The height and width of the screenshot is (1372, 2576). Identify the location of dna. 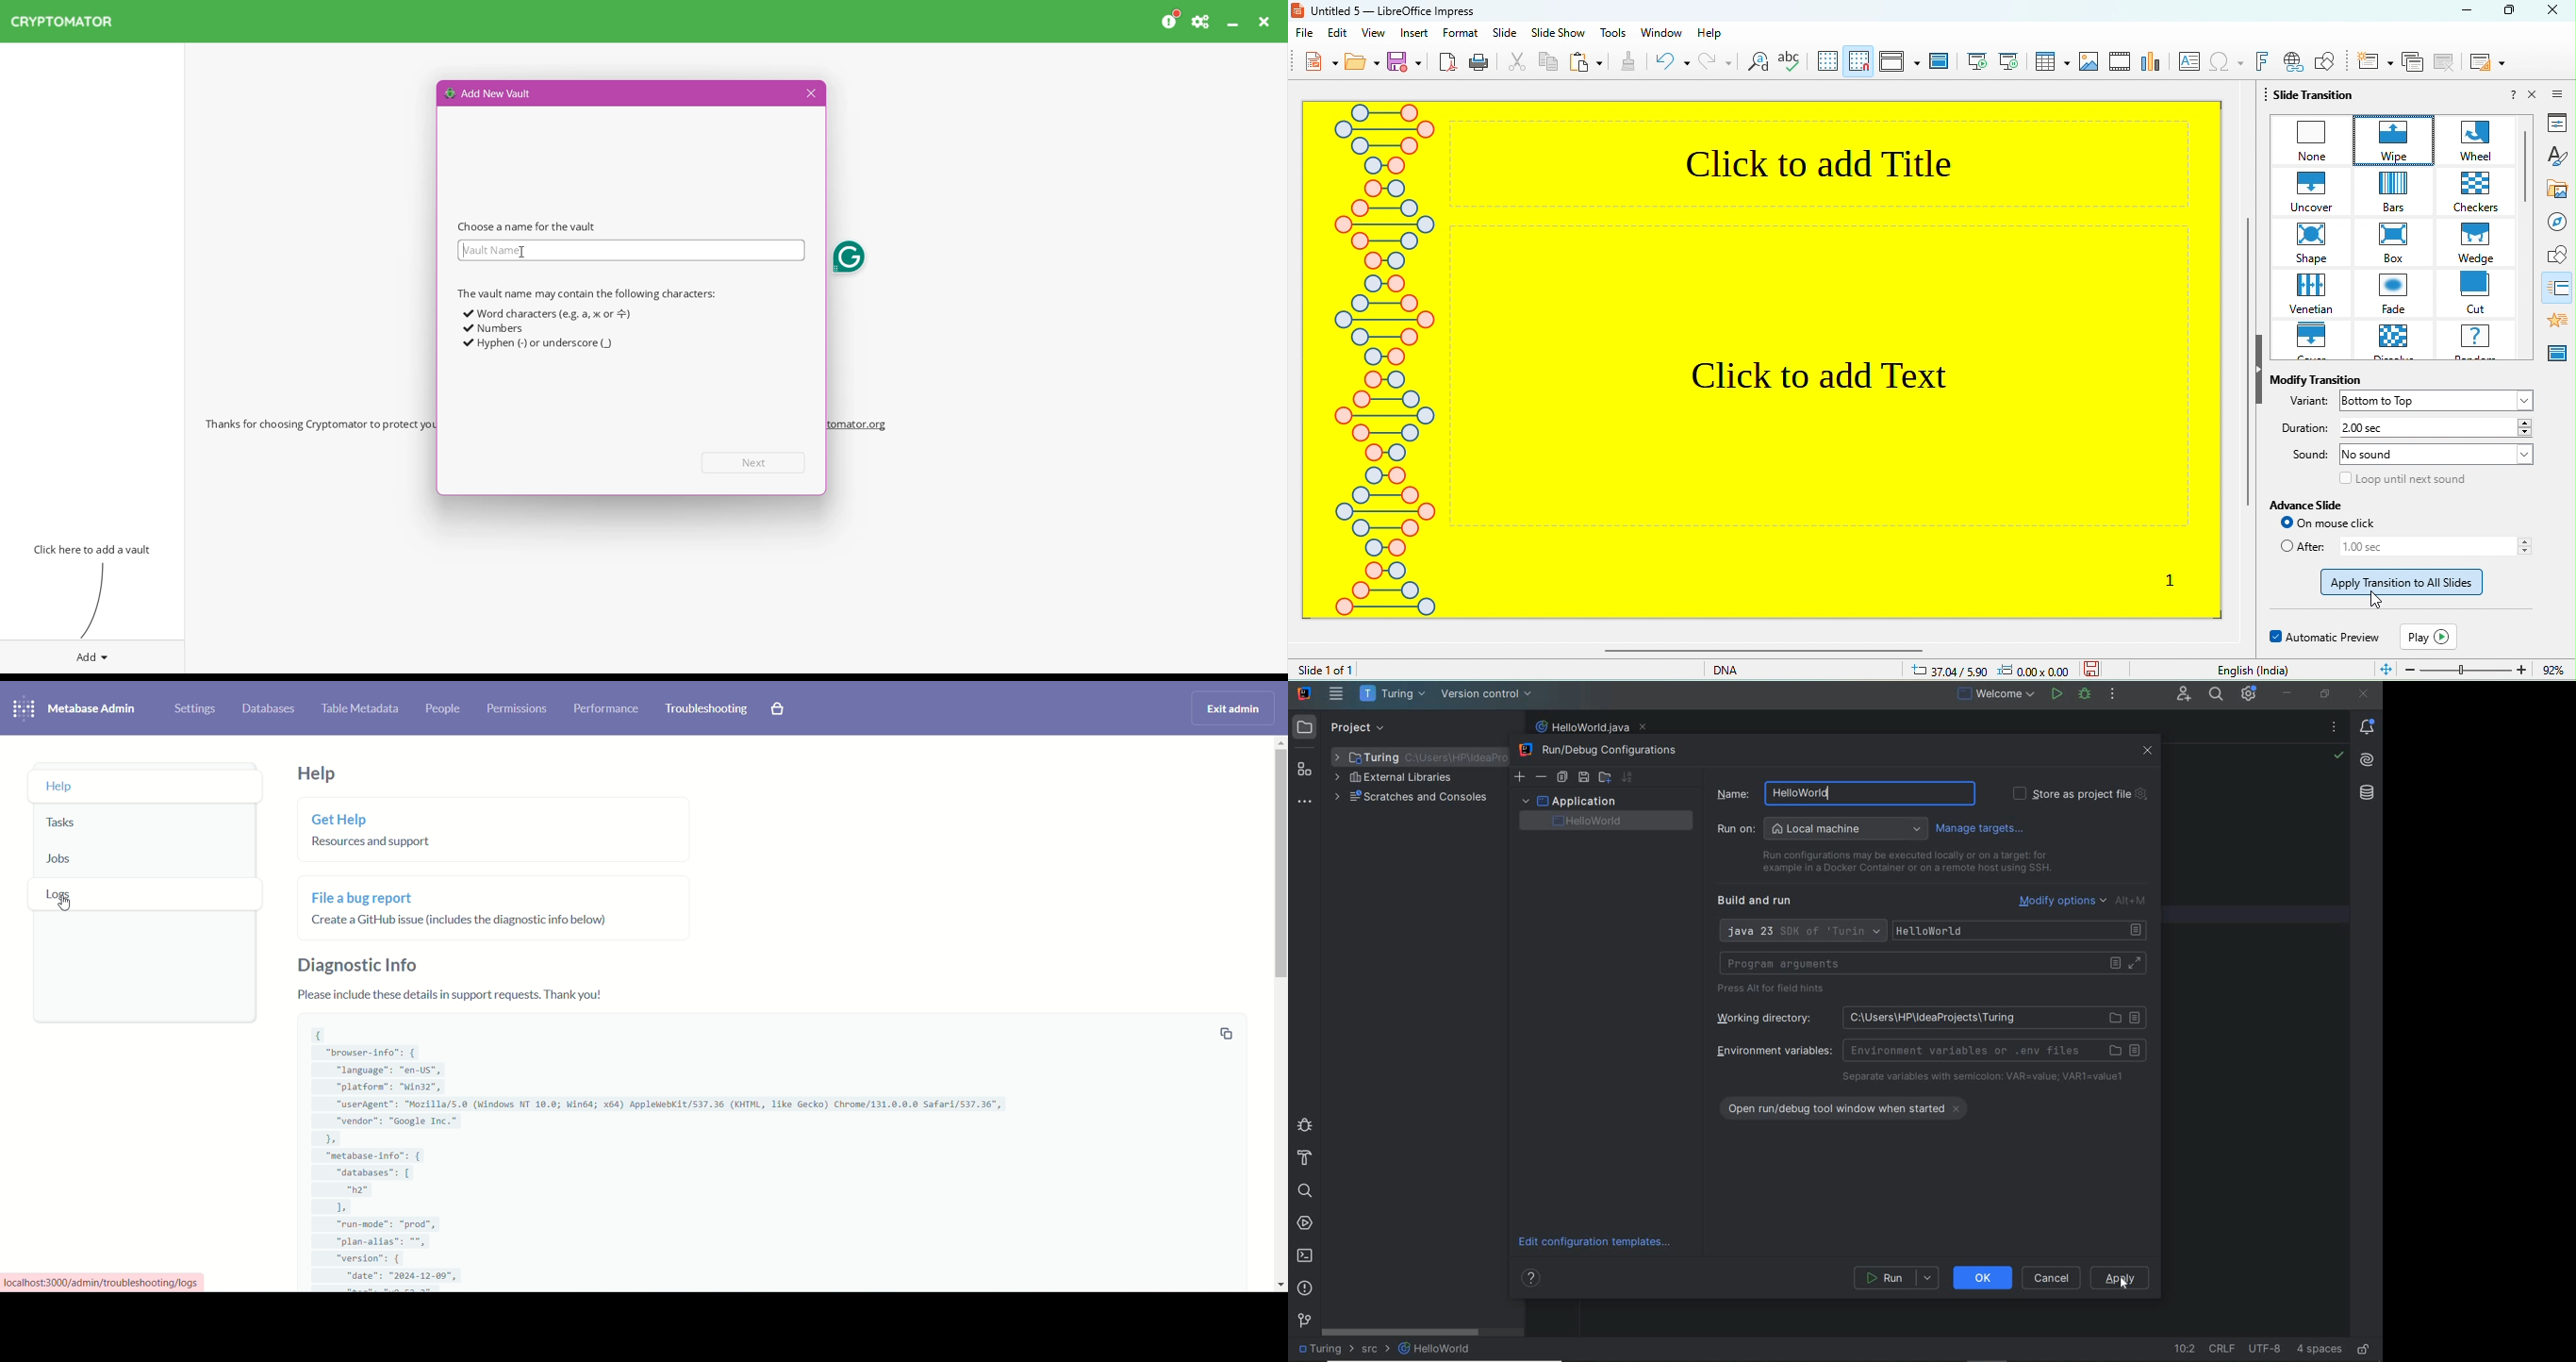
(1741, 671).